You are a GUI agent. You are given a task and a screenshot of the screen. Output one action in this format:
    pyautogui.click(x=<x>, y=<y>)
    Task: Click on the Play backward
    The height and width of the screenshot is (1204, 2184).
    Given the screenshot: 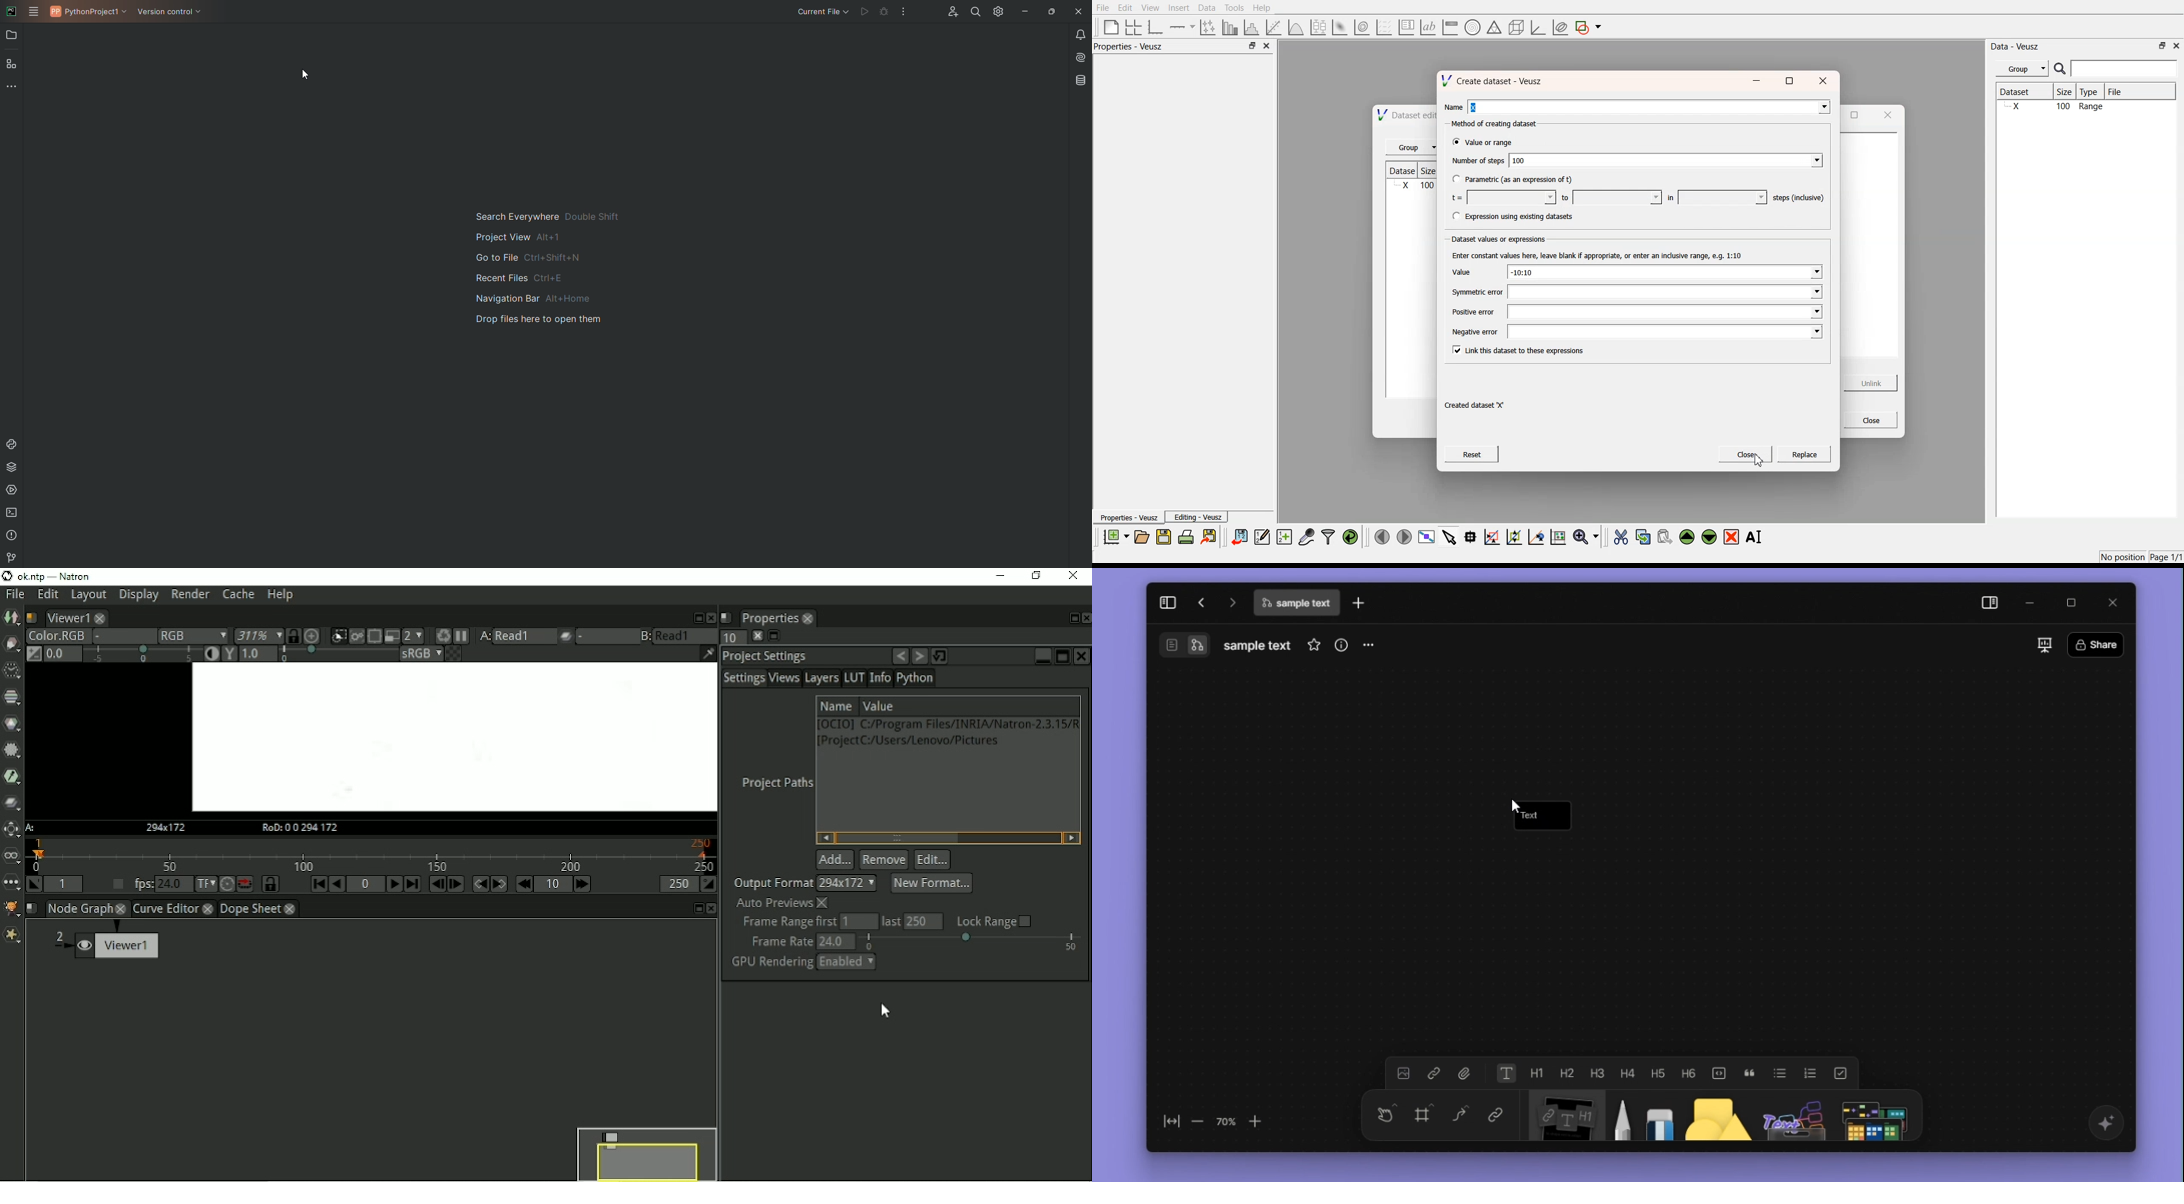 What is the action you would take?
    pyautogui.click(x=338, y=885)
    